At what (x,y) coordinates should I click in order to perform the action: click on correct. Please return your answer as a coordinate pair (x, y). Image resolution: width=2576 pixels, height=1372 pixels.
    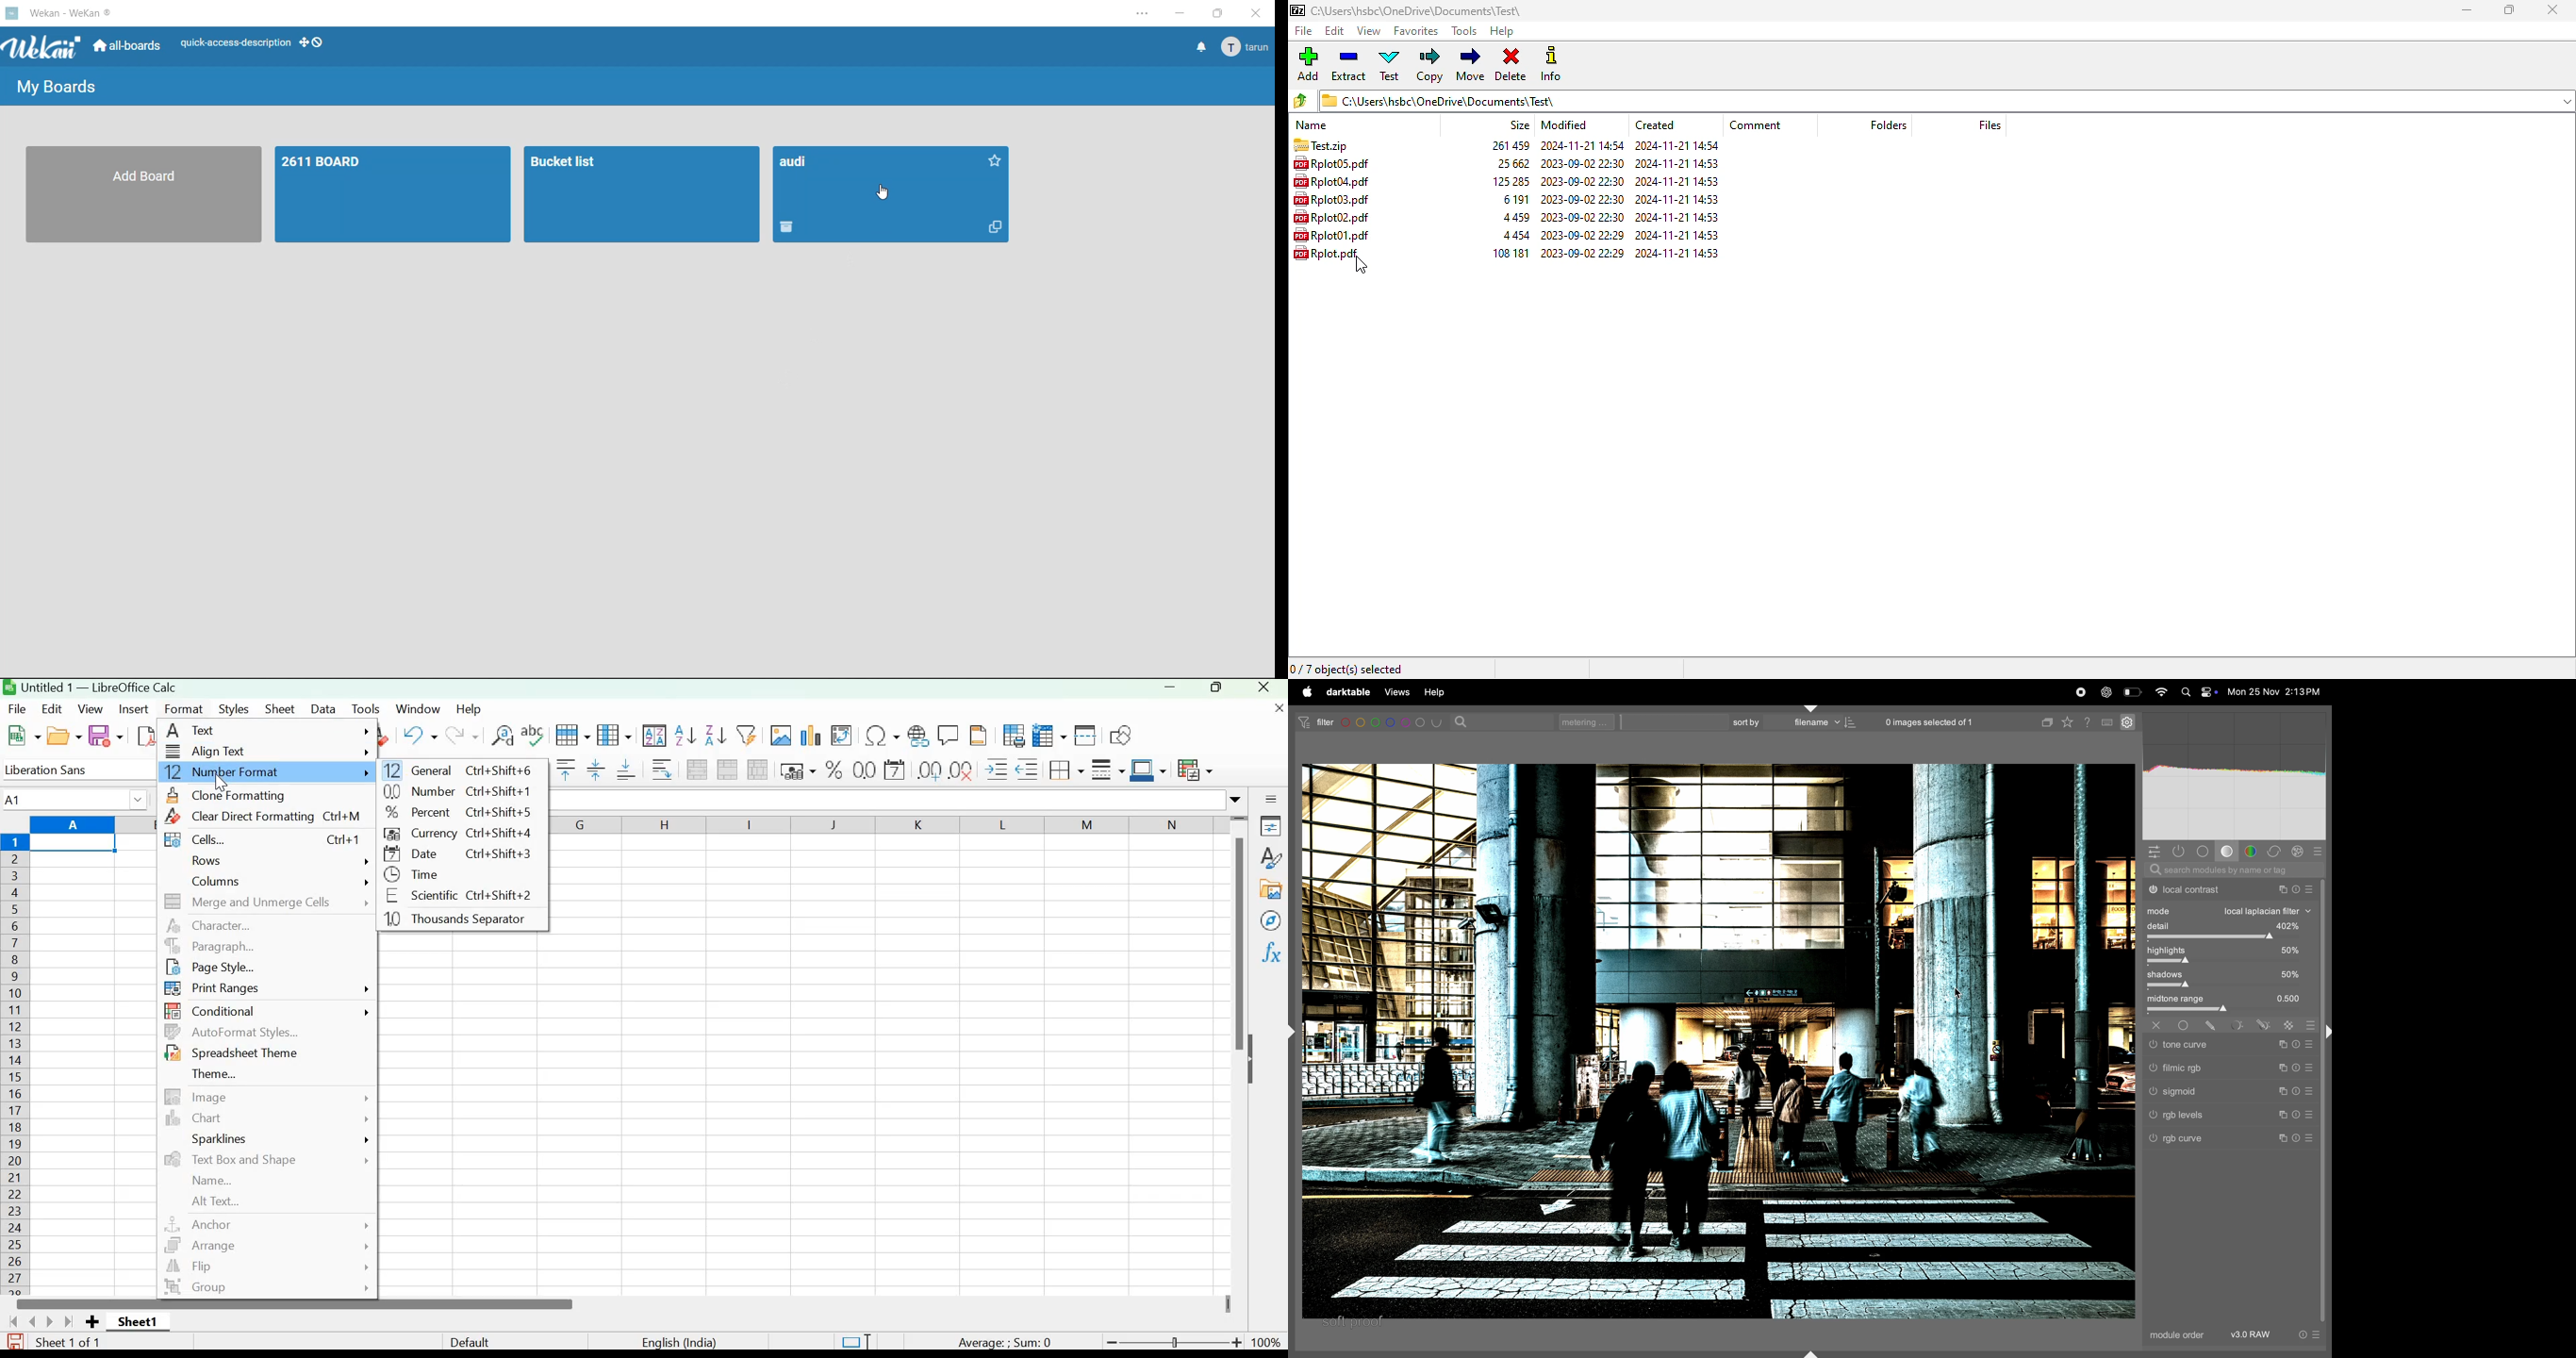
    Looking at the image, I should click on (2275, 852).